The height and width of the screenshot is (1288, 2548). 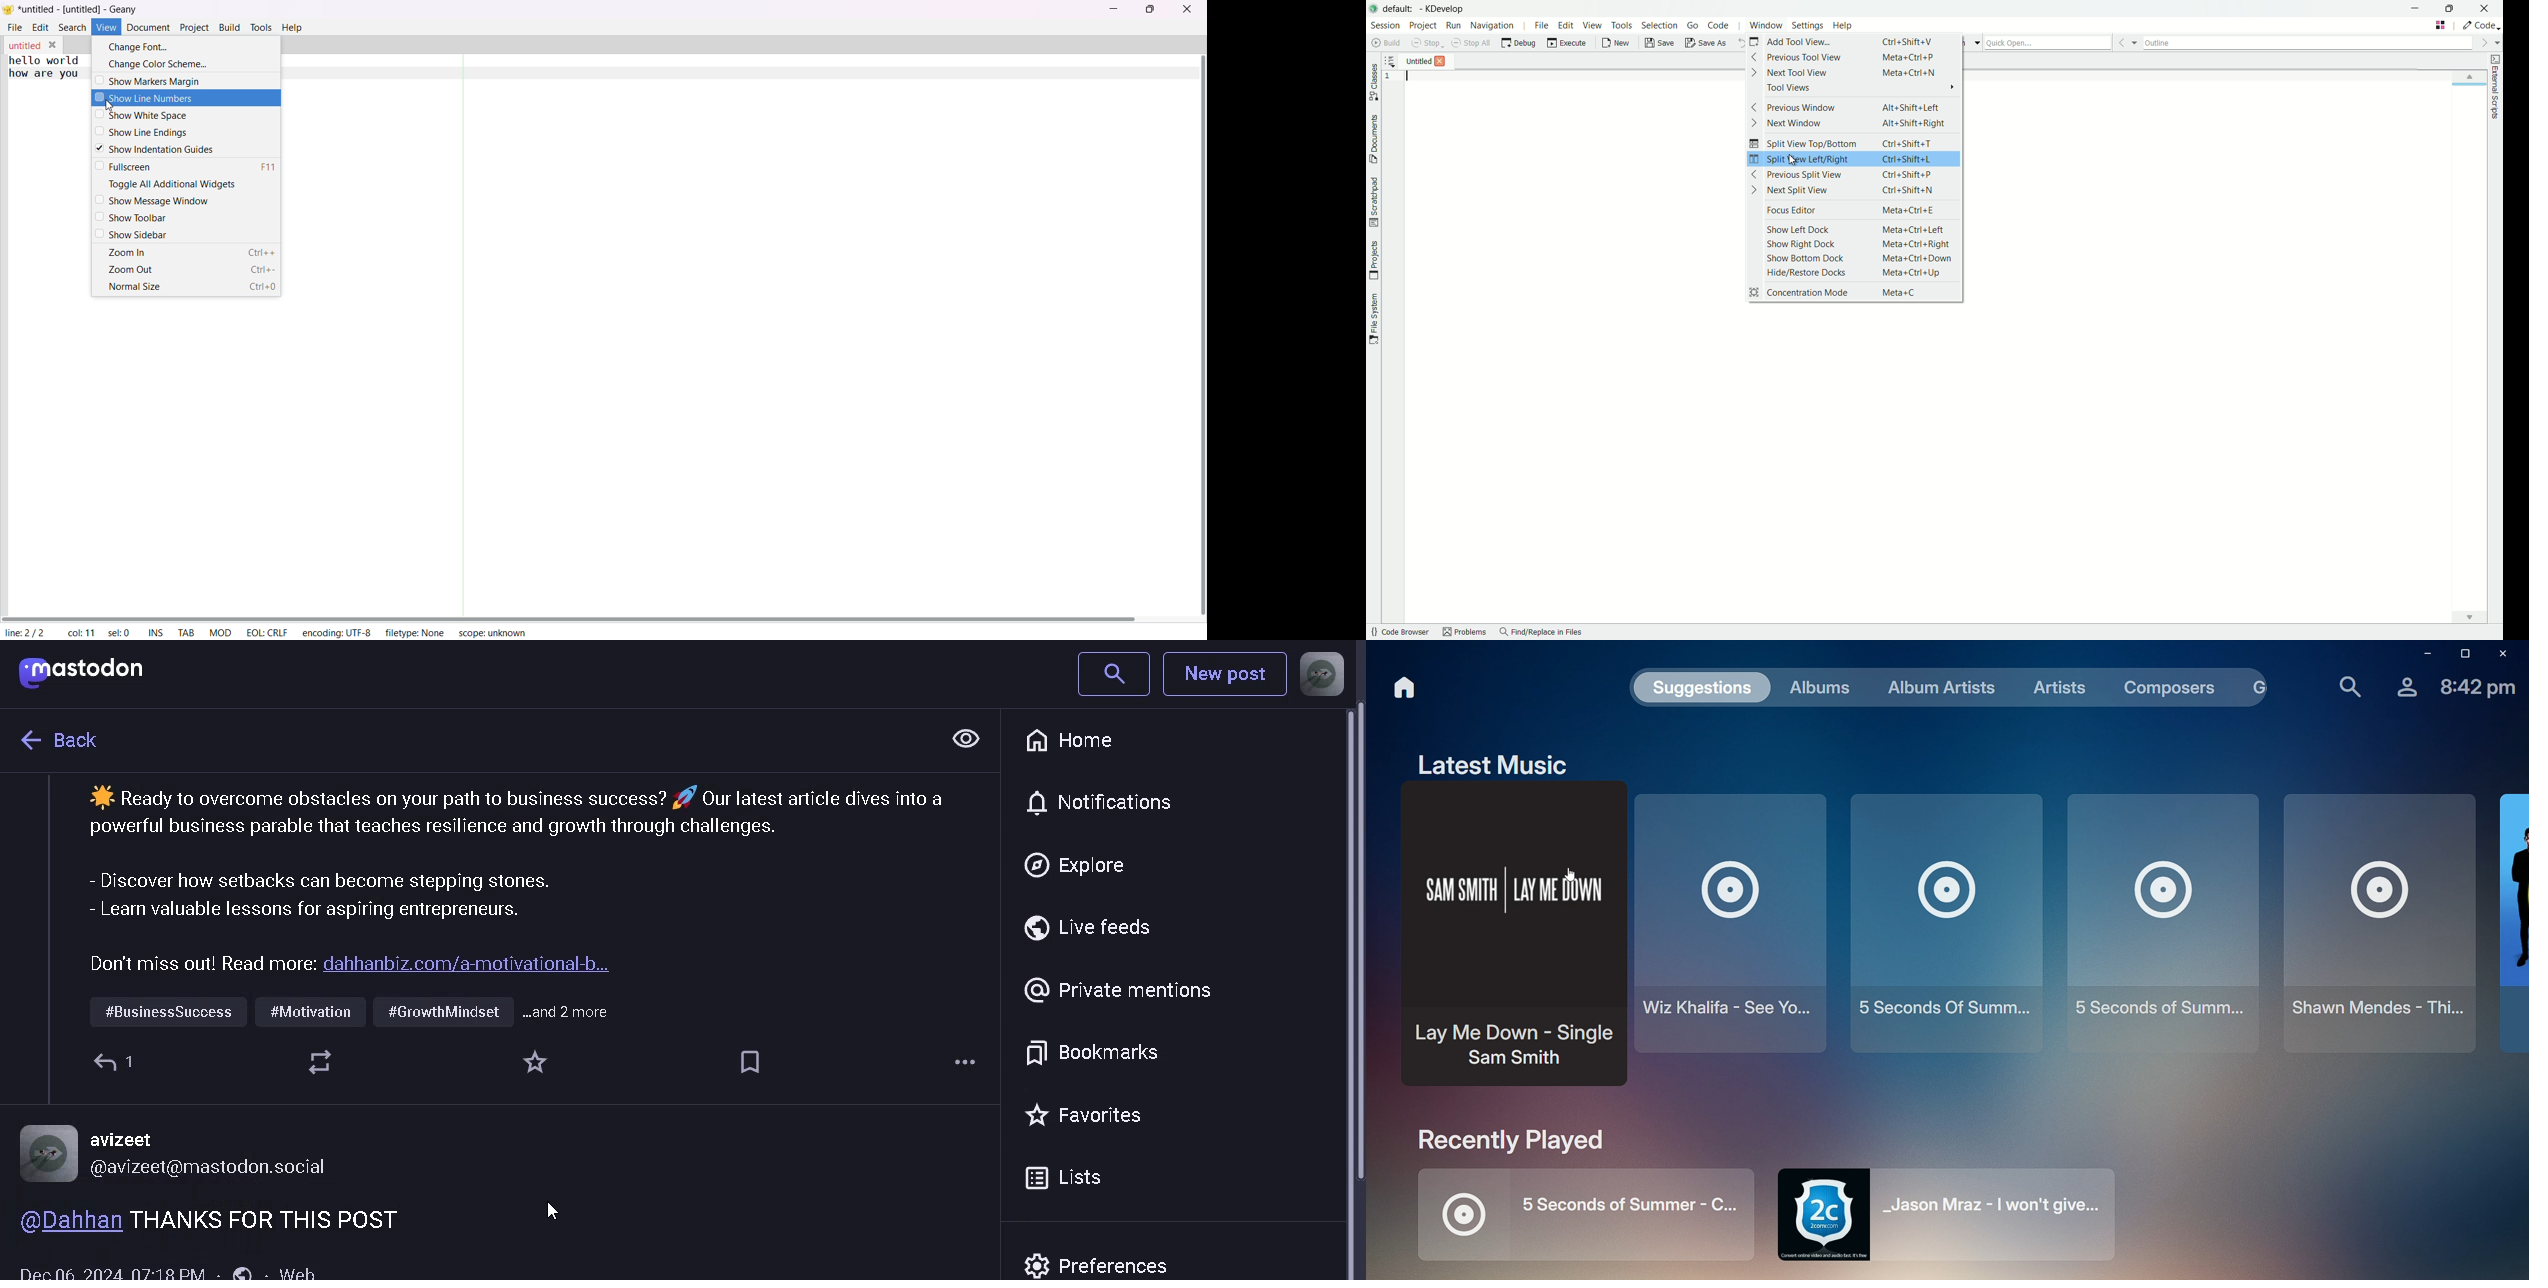 I want to click on next split view, so click(x=1804, y=190).